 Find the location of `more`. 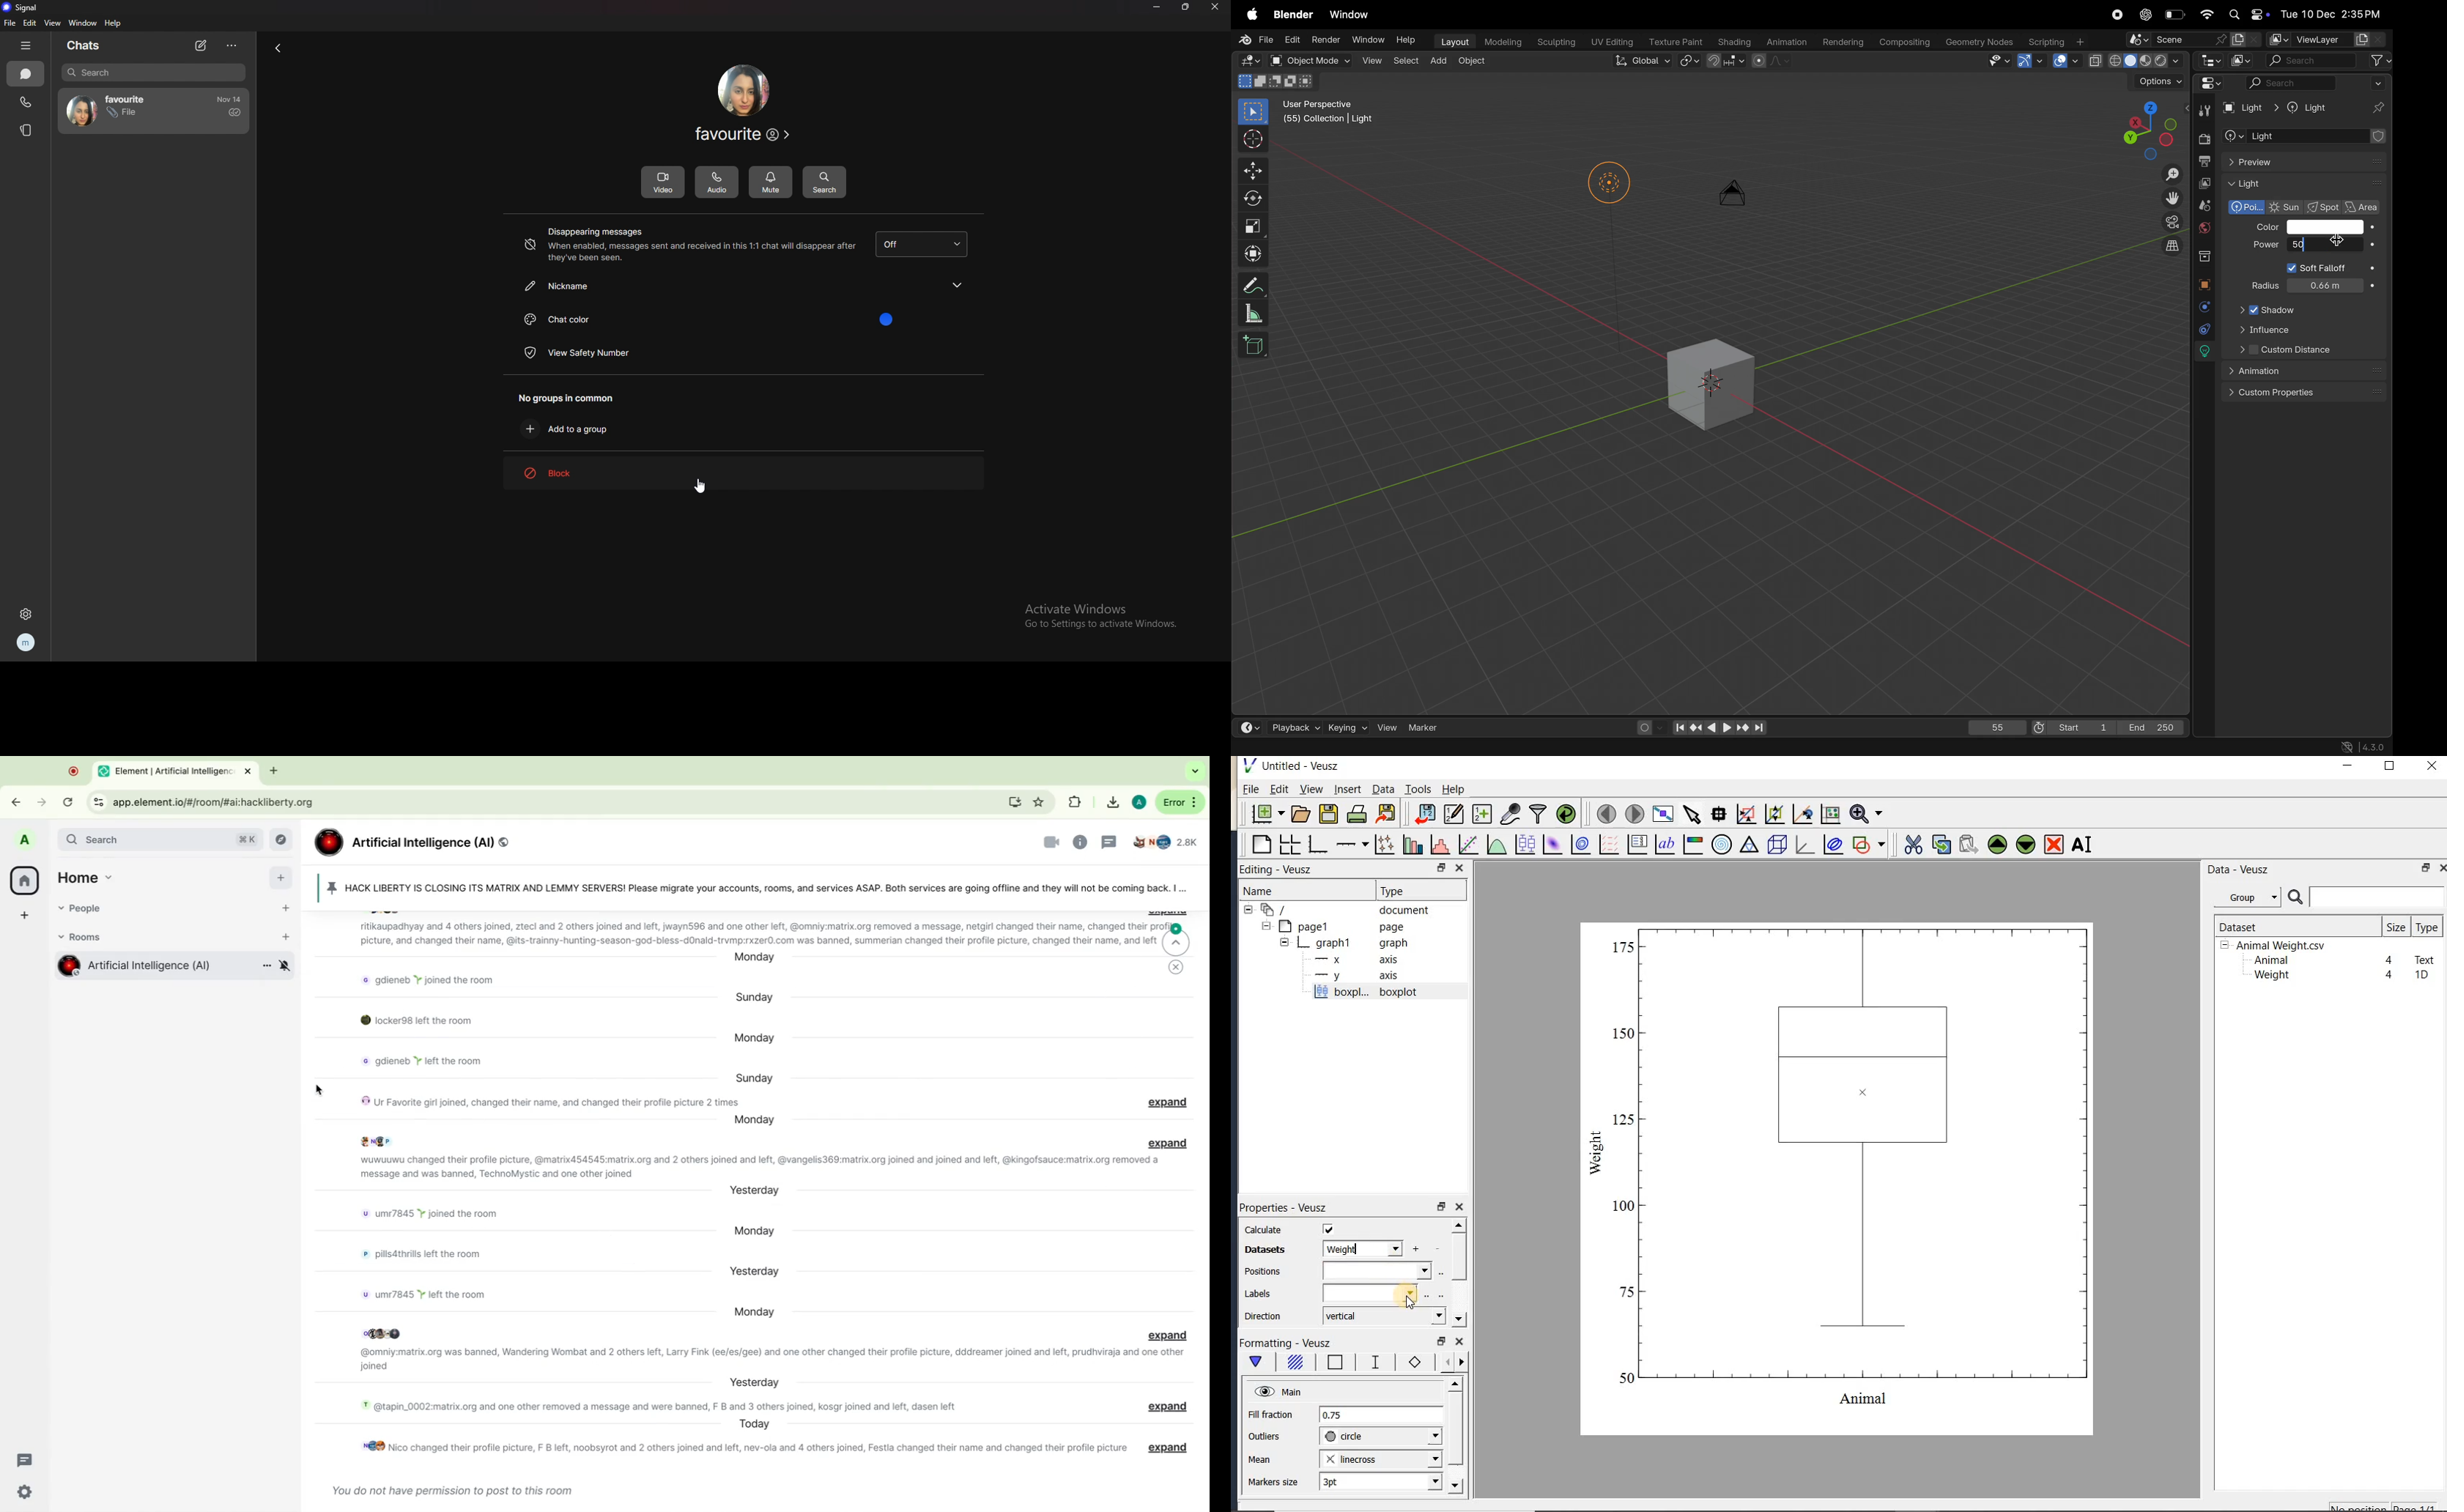

more is located at coordinates (1179, 803).